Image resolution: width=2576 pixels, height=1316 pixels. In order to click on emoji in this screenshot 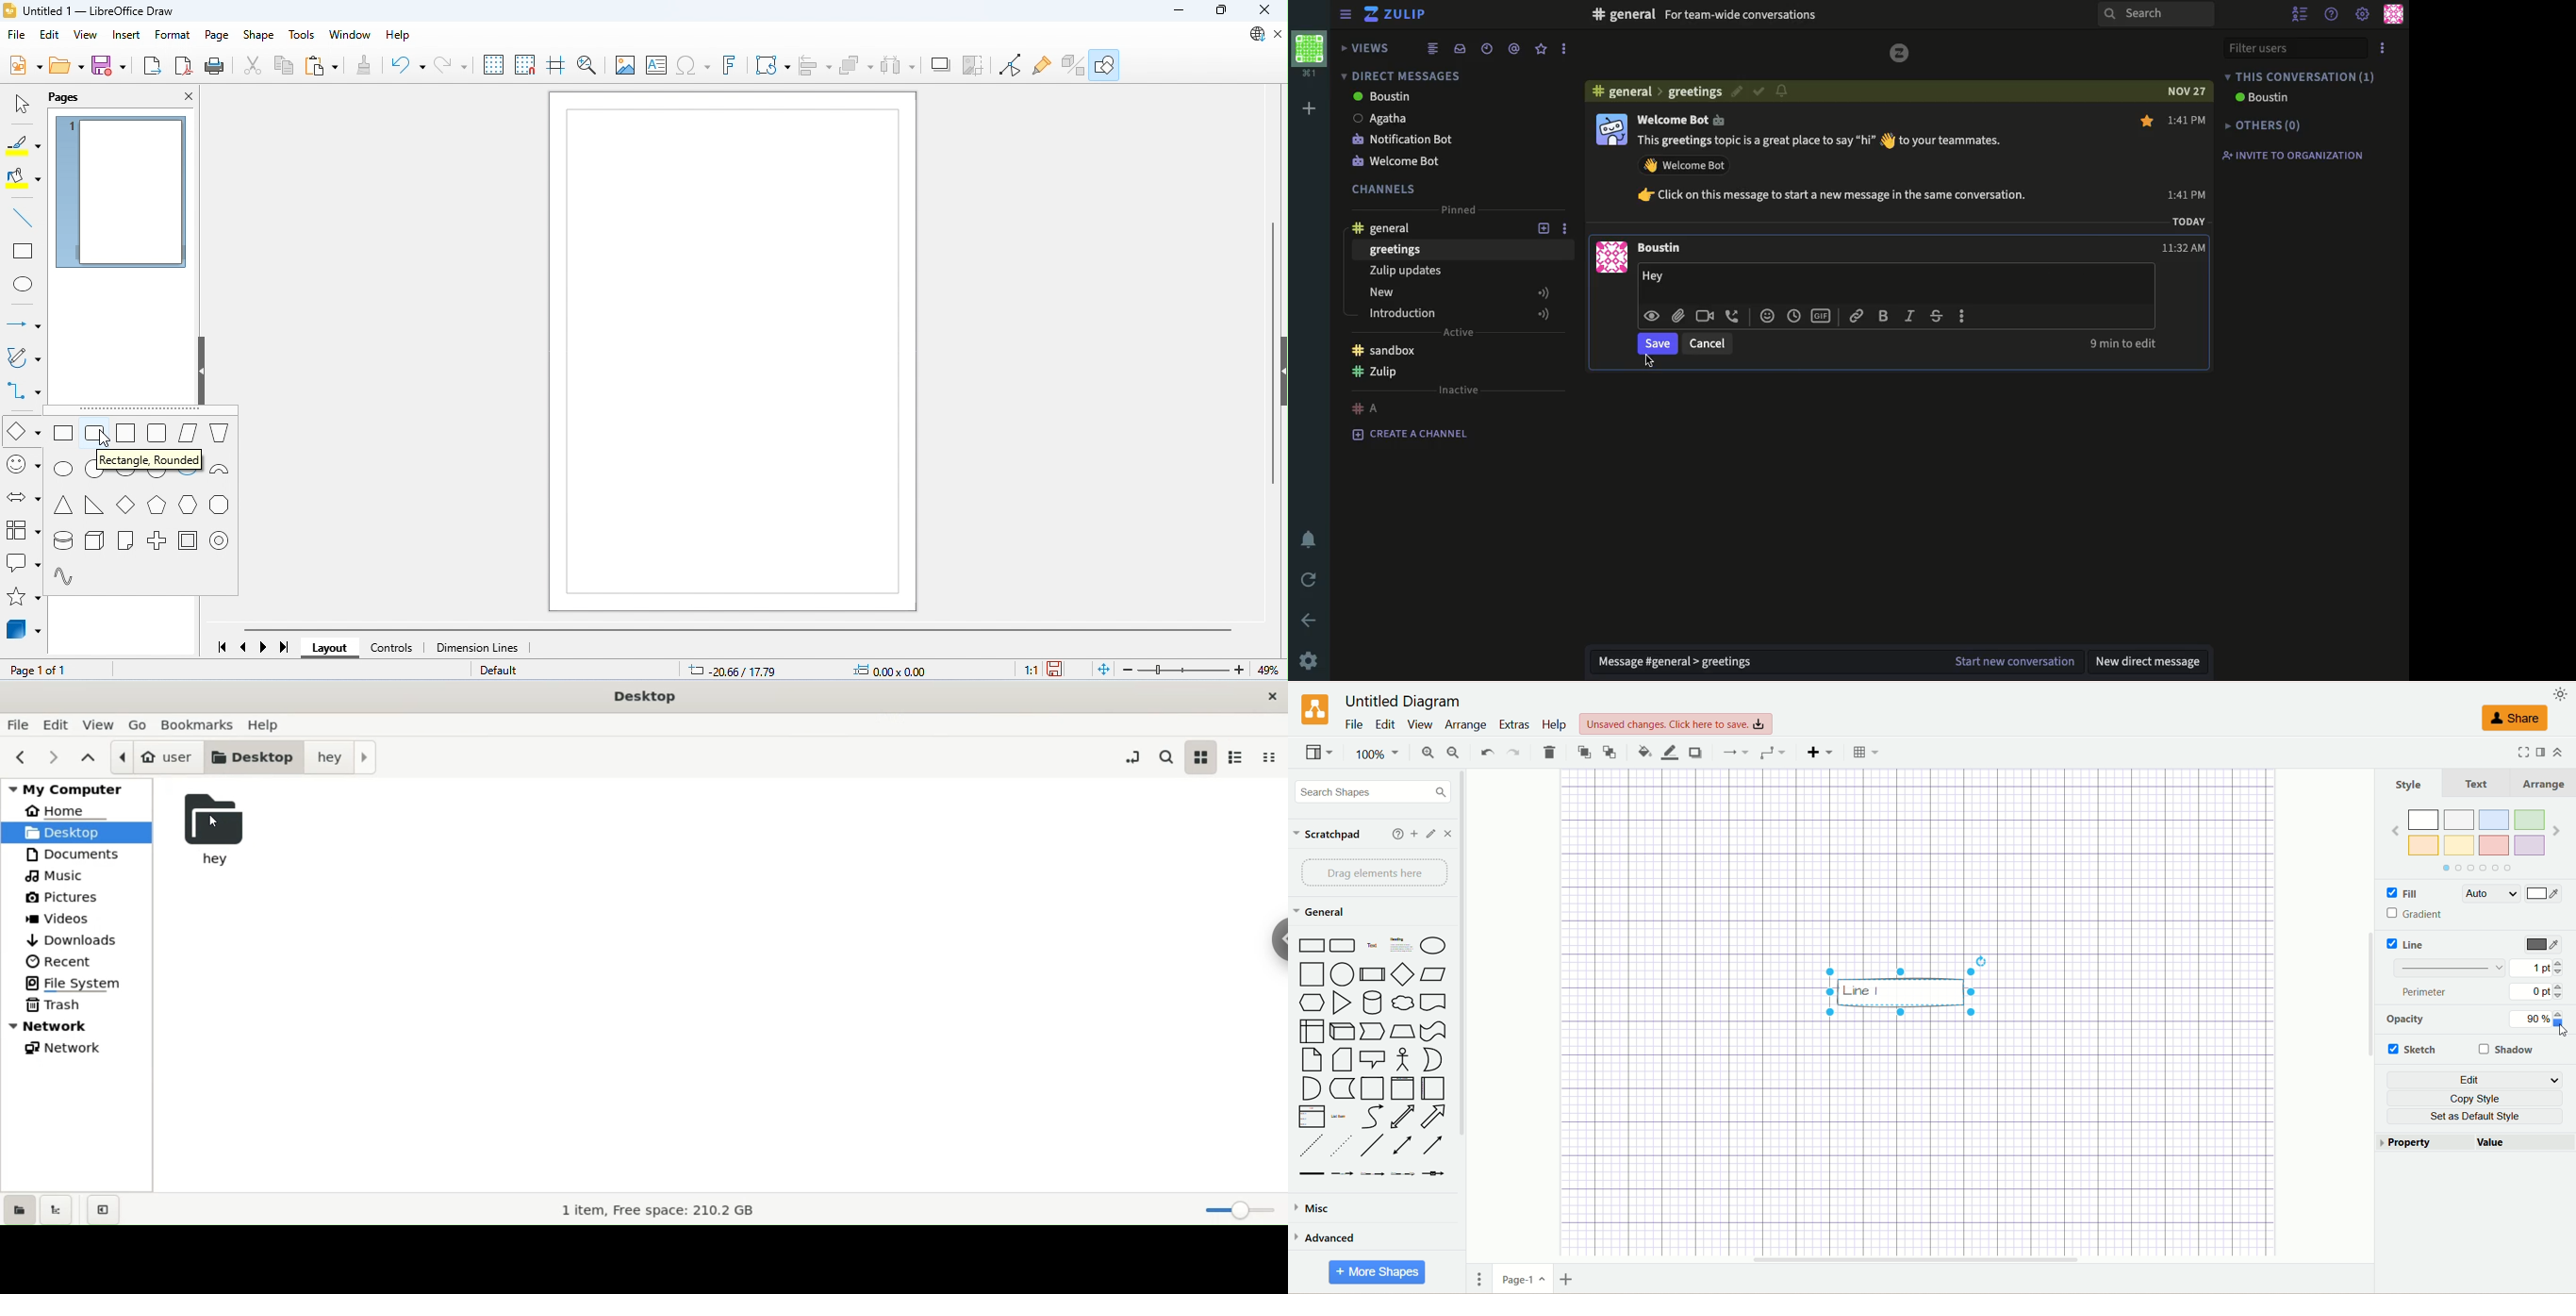, I will do `click(1764, 314)`.